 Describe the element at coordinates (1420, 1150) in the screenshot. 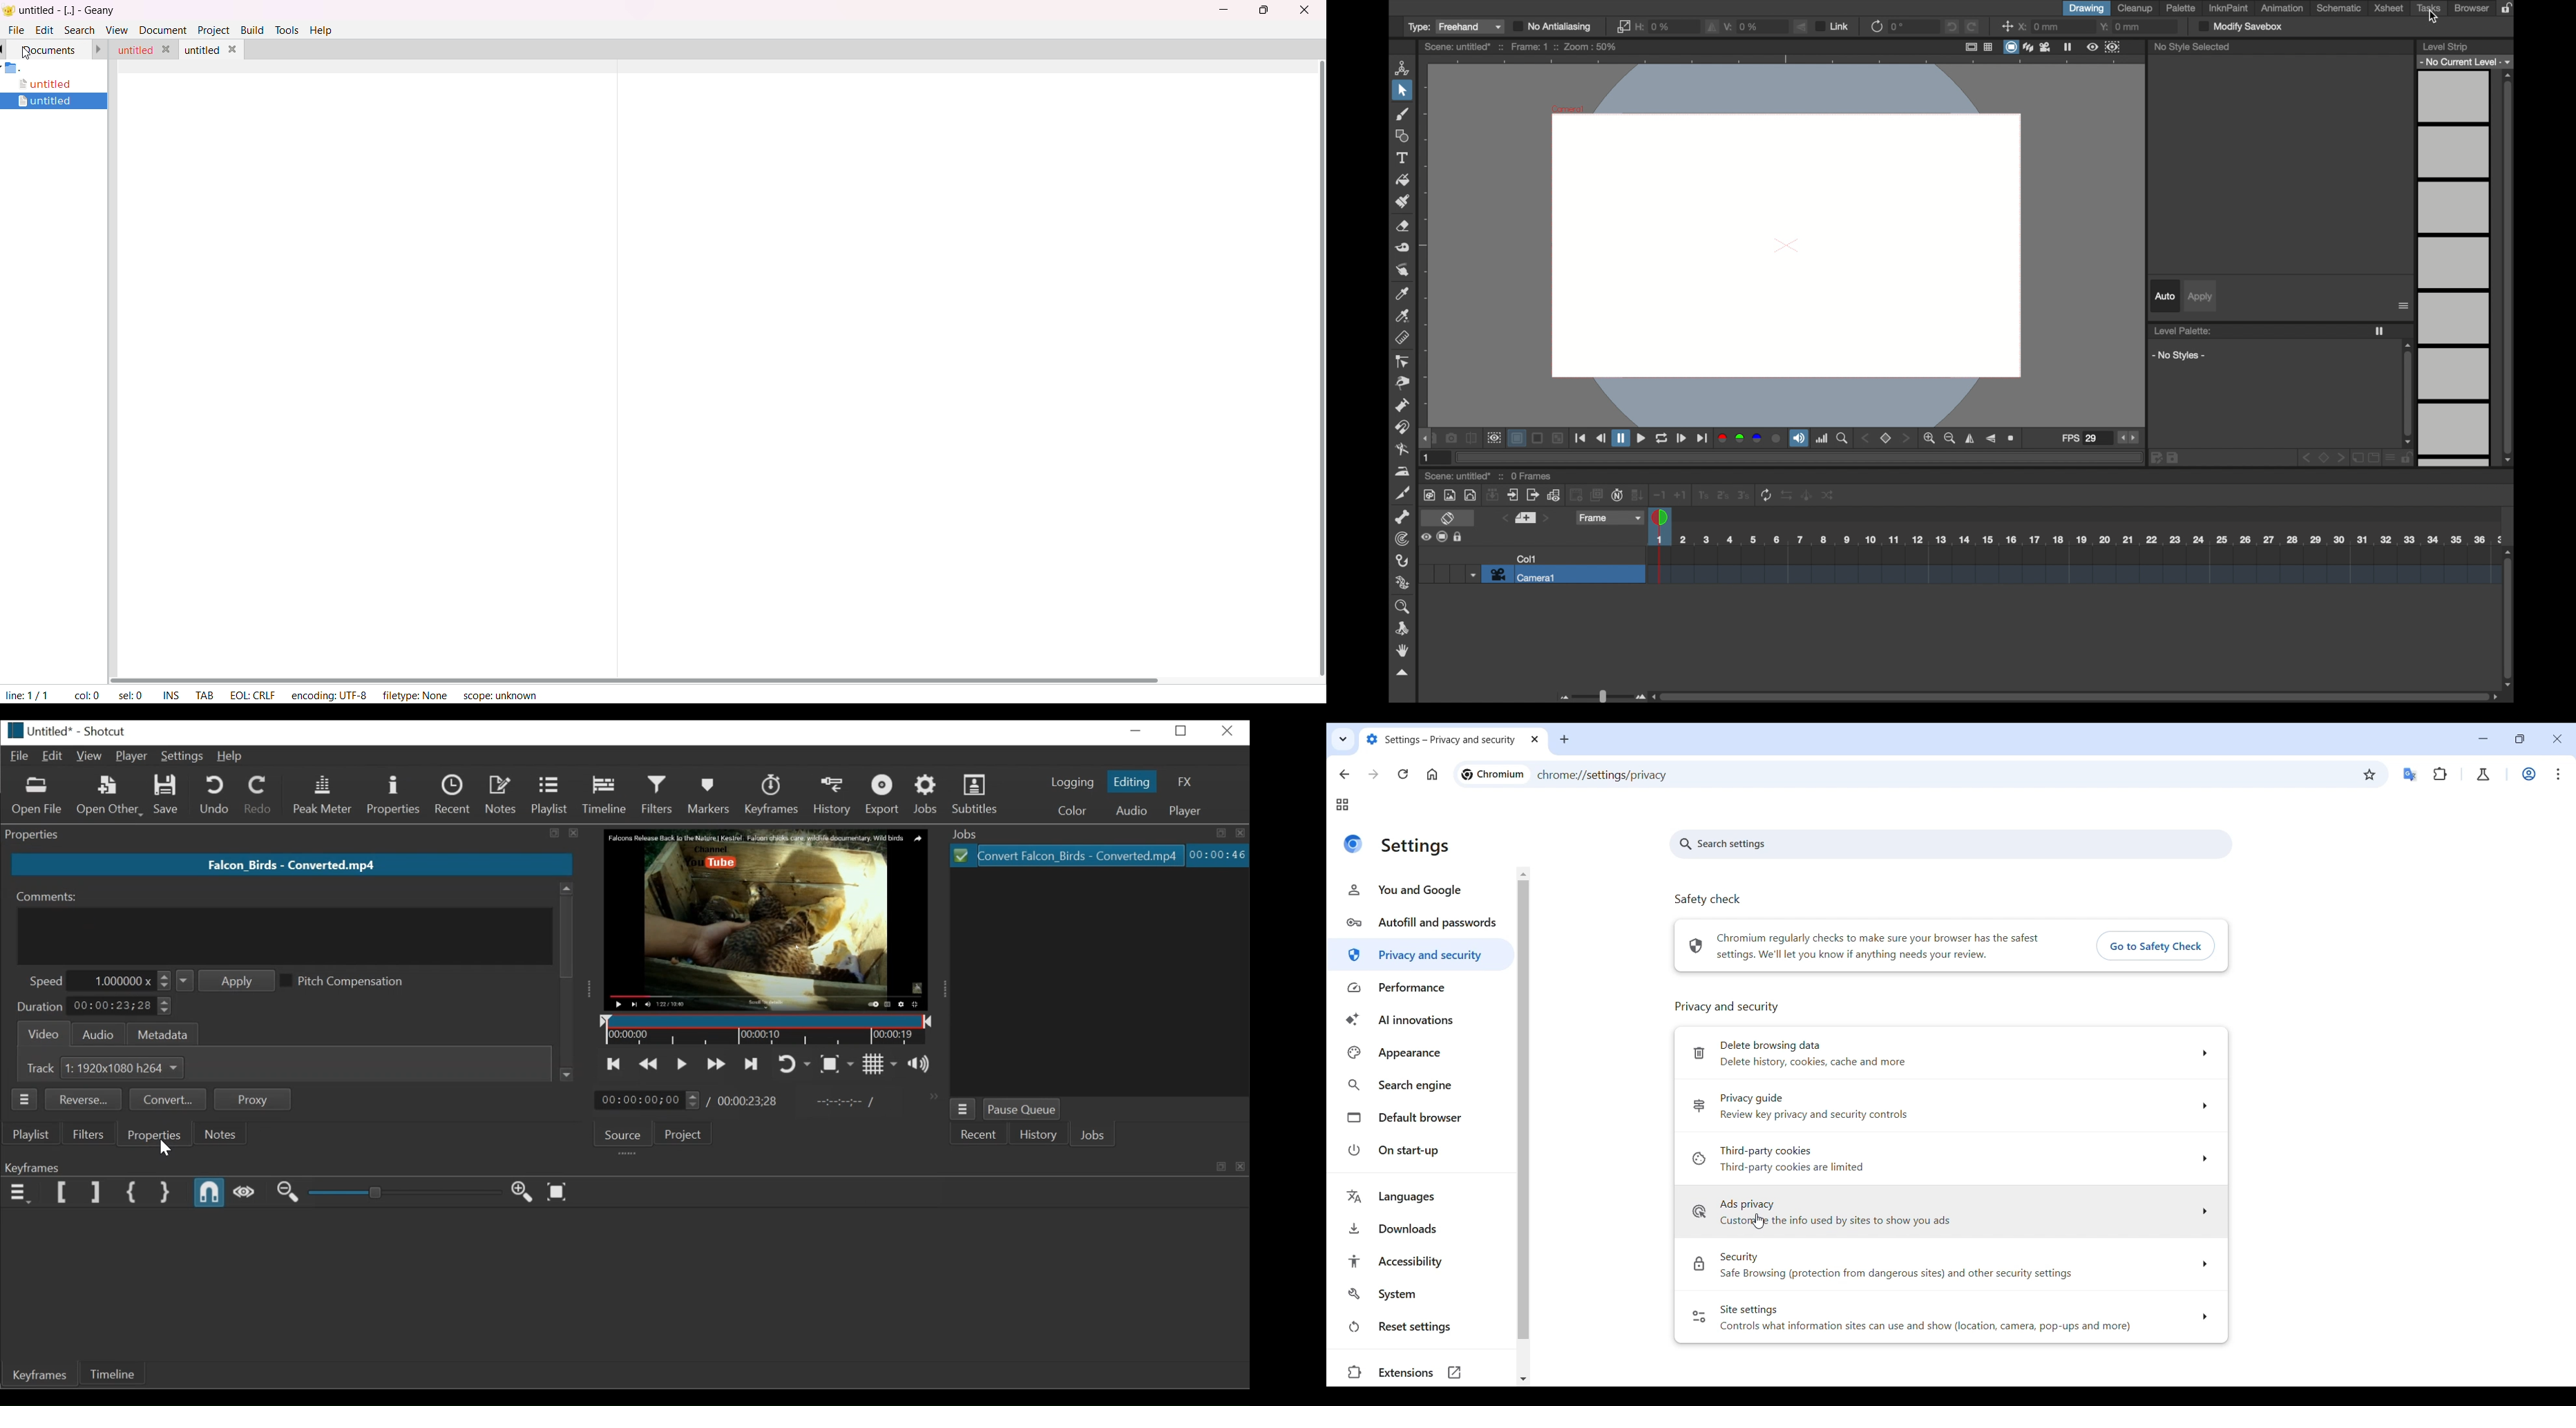

I see `On start-up` at that location.